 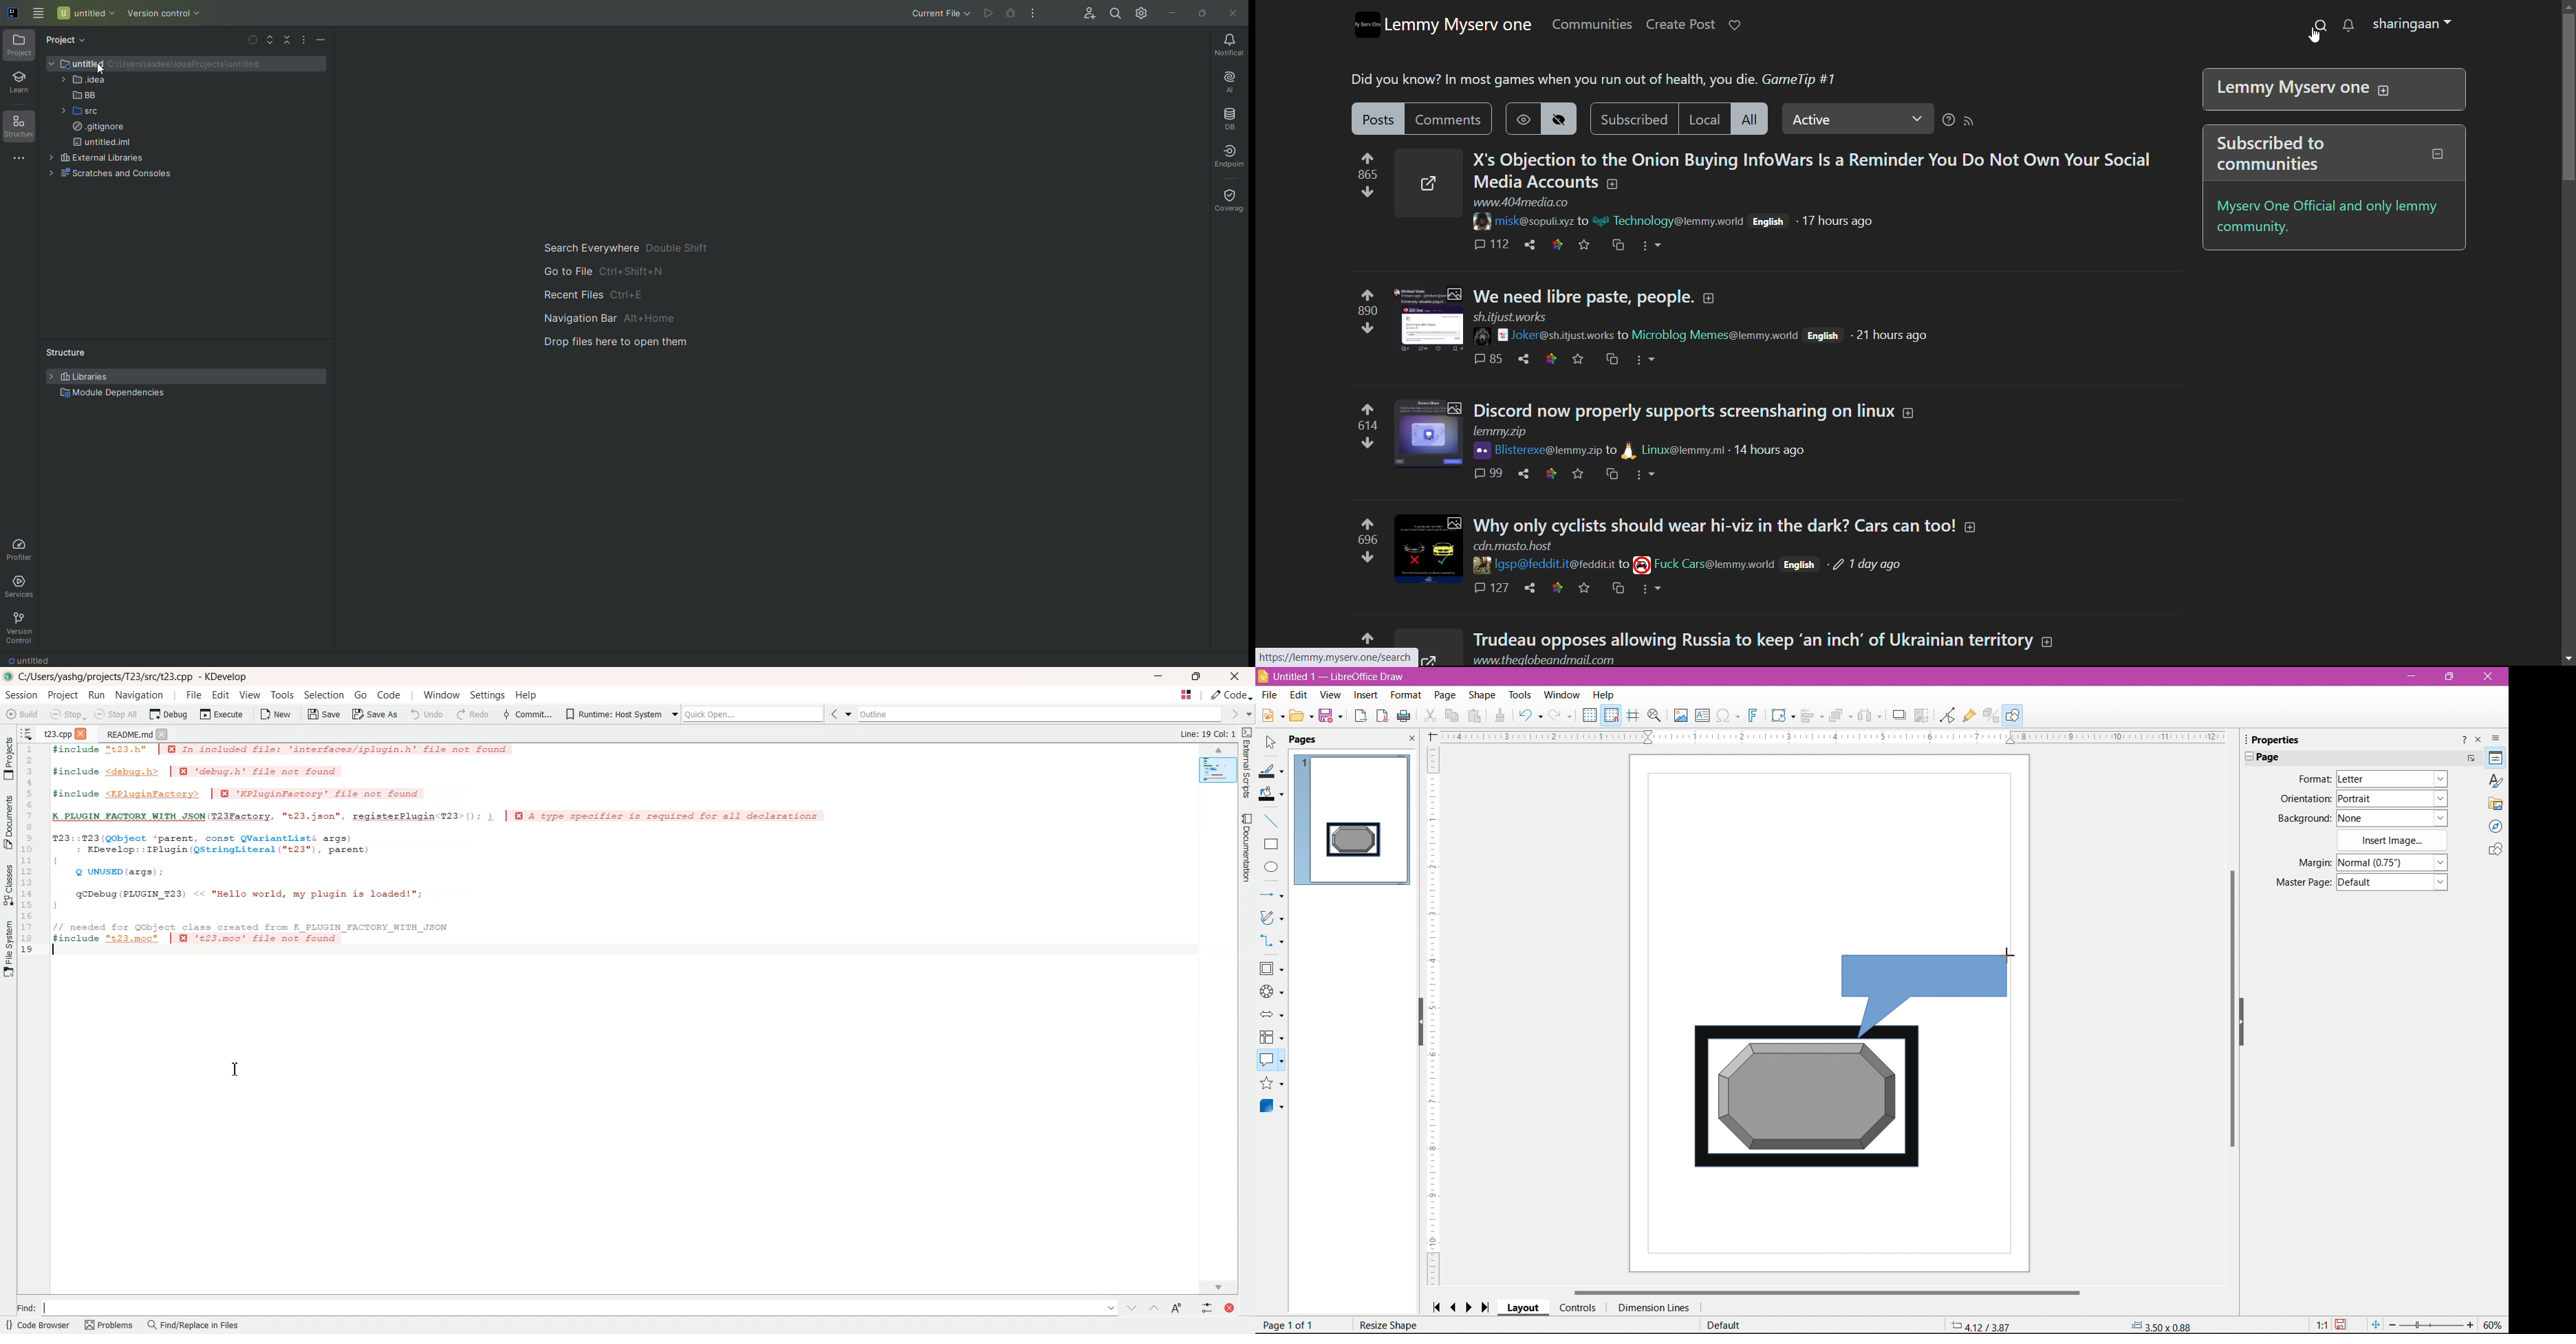 I want to click on English, so click(x=1825, y=336).